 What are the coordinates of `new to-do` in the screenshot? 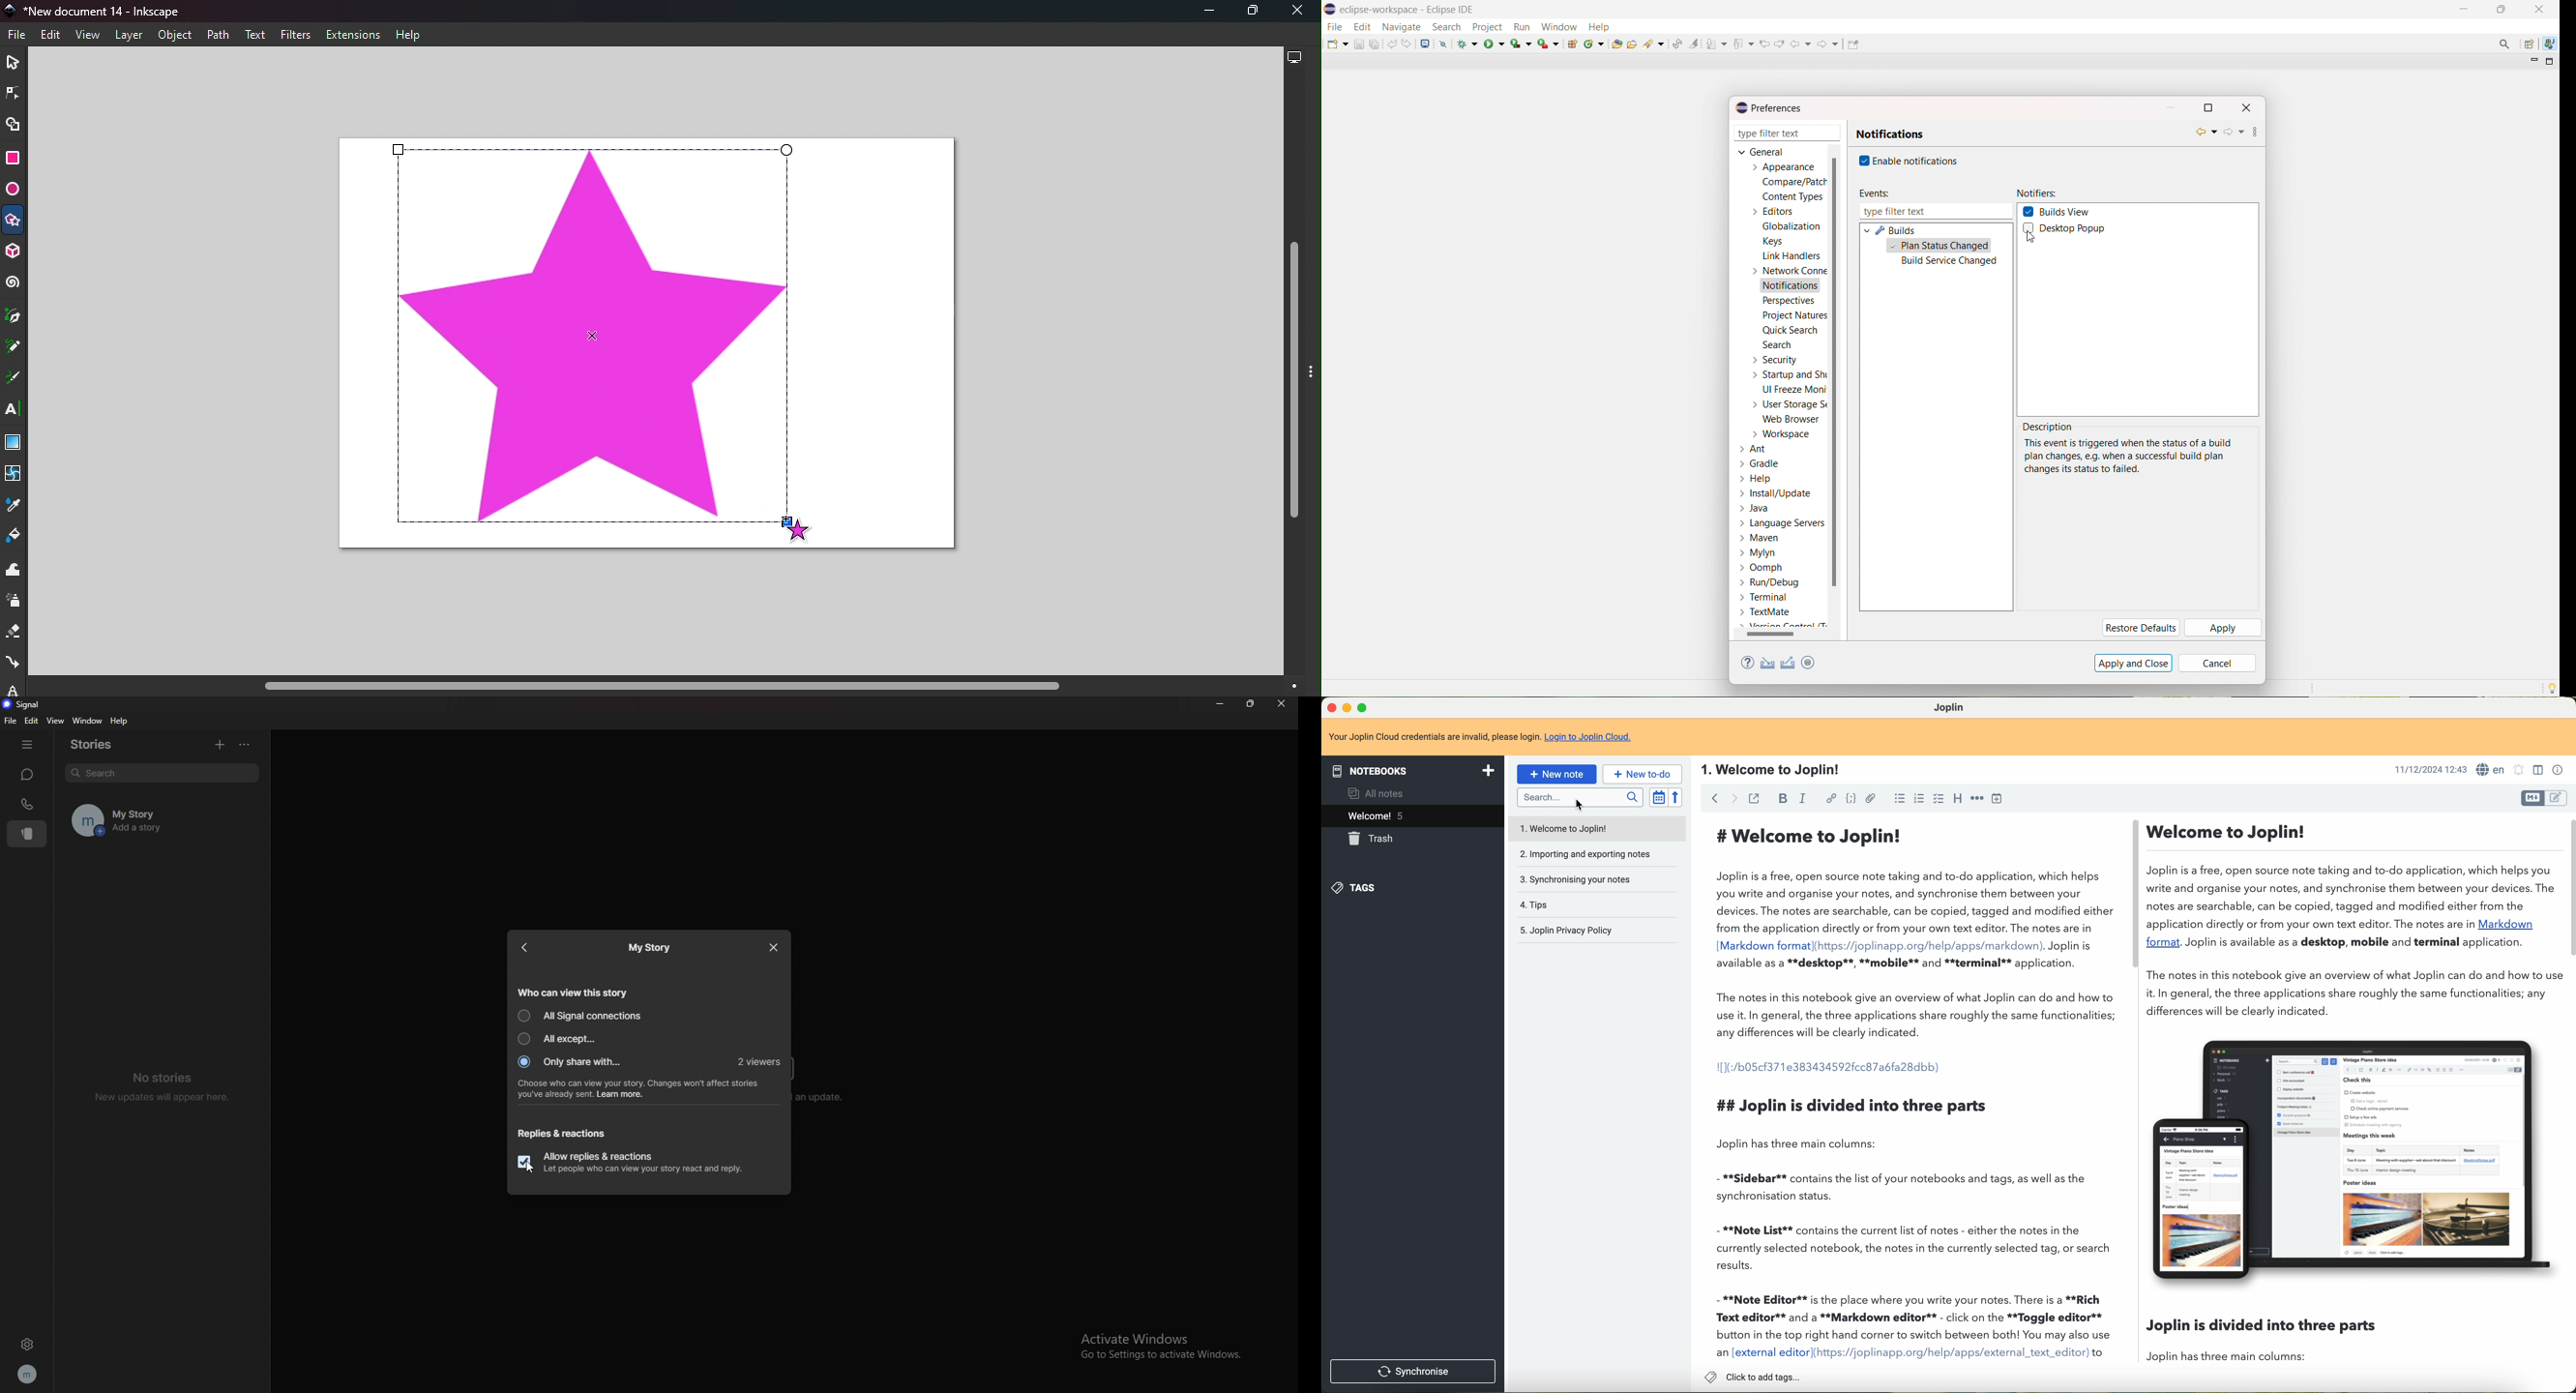 It's located at (1642, 775).